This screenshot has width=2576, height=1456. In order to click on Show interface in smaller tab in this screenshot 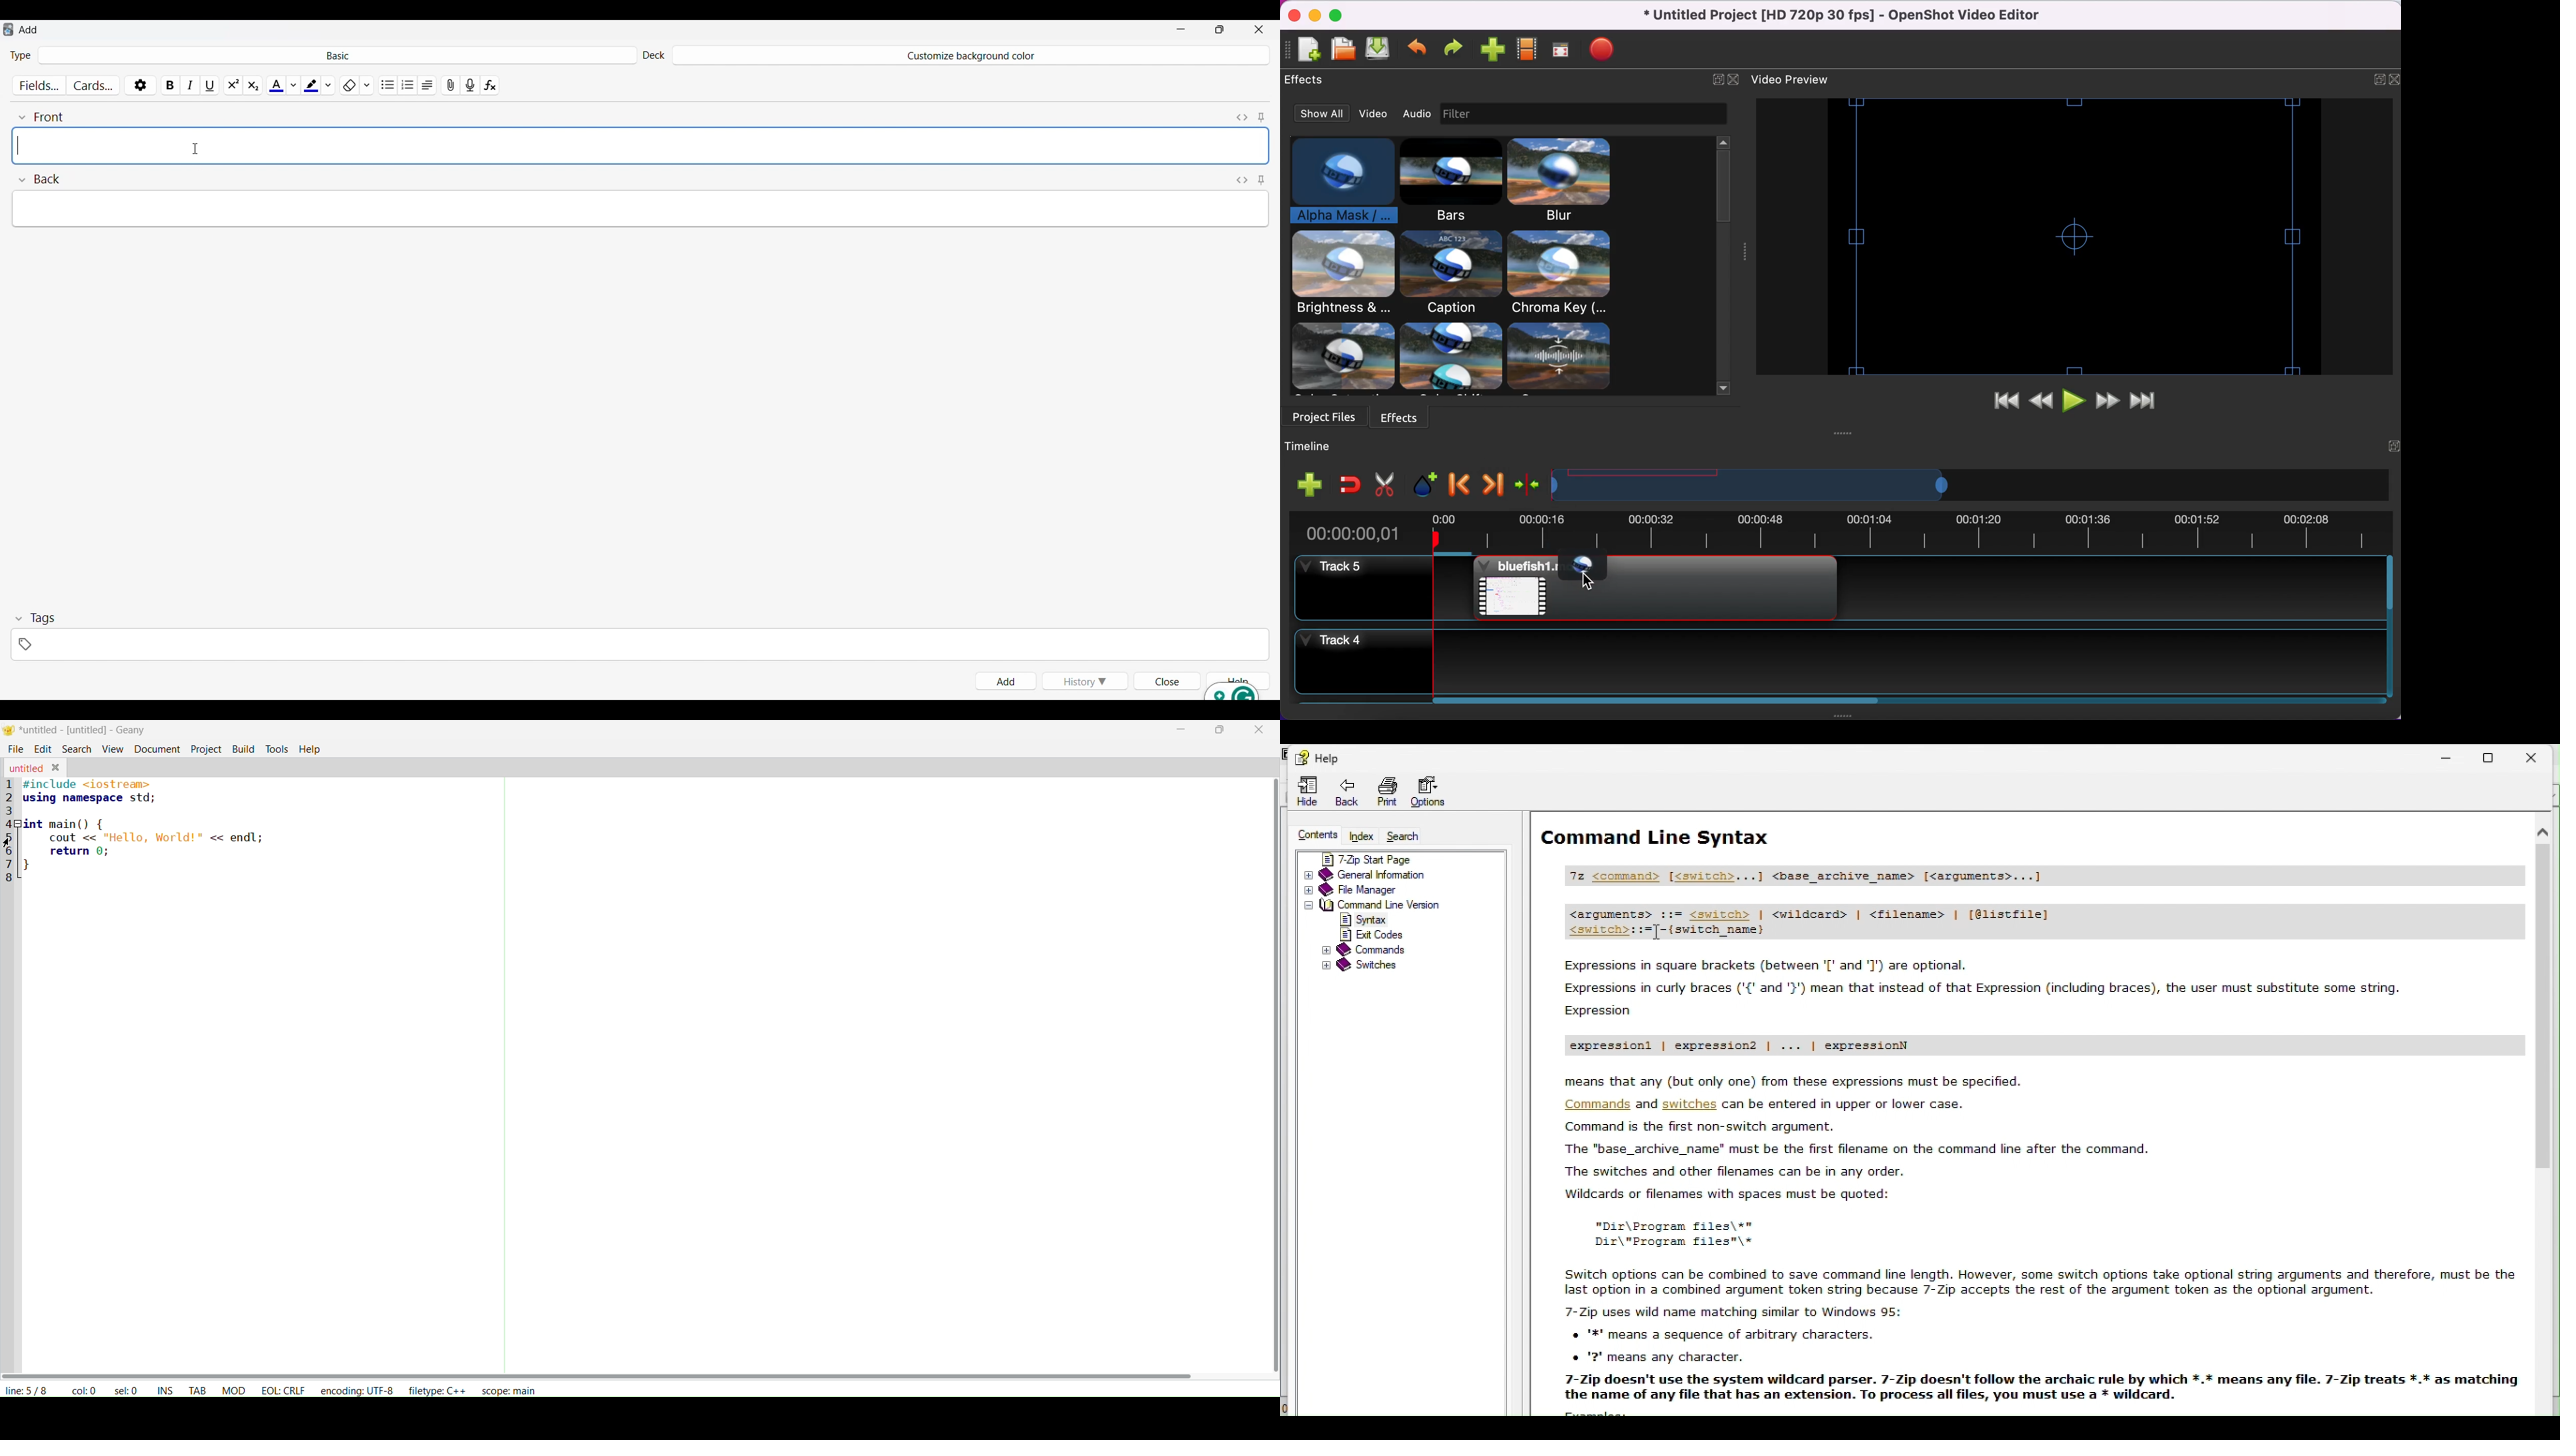, I will do `click(1220, 29)`.